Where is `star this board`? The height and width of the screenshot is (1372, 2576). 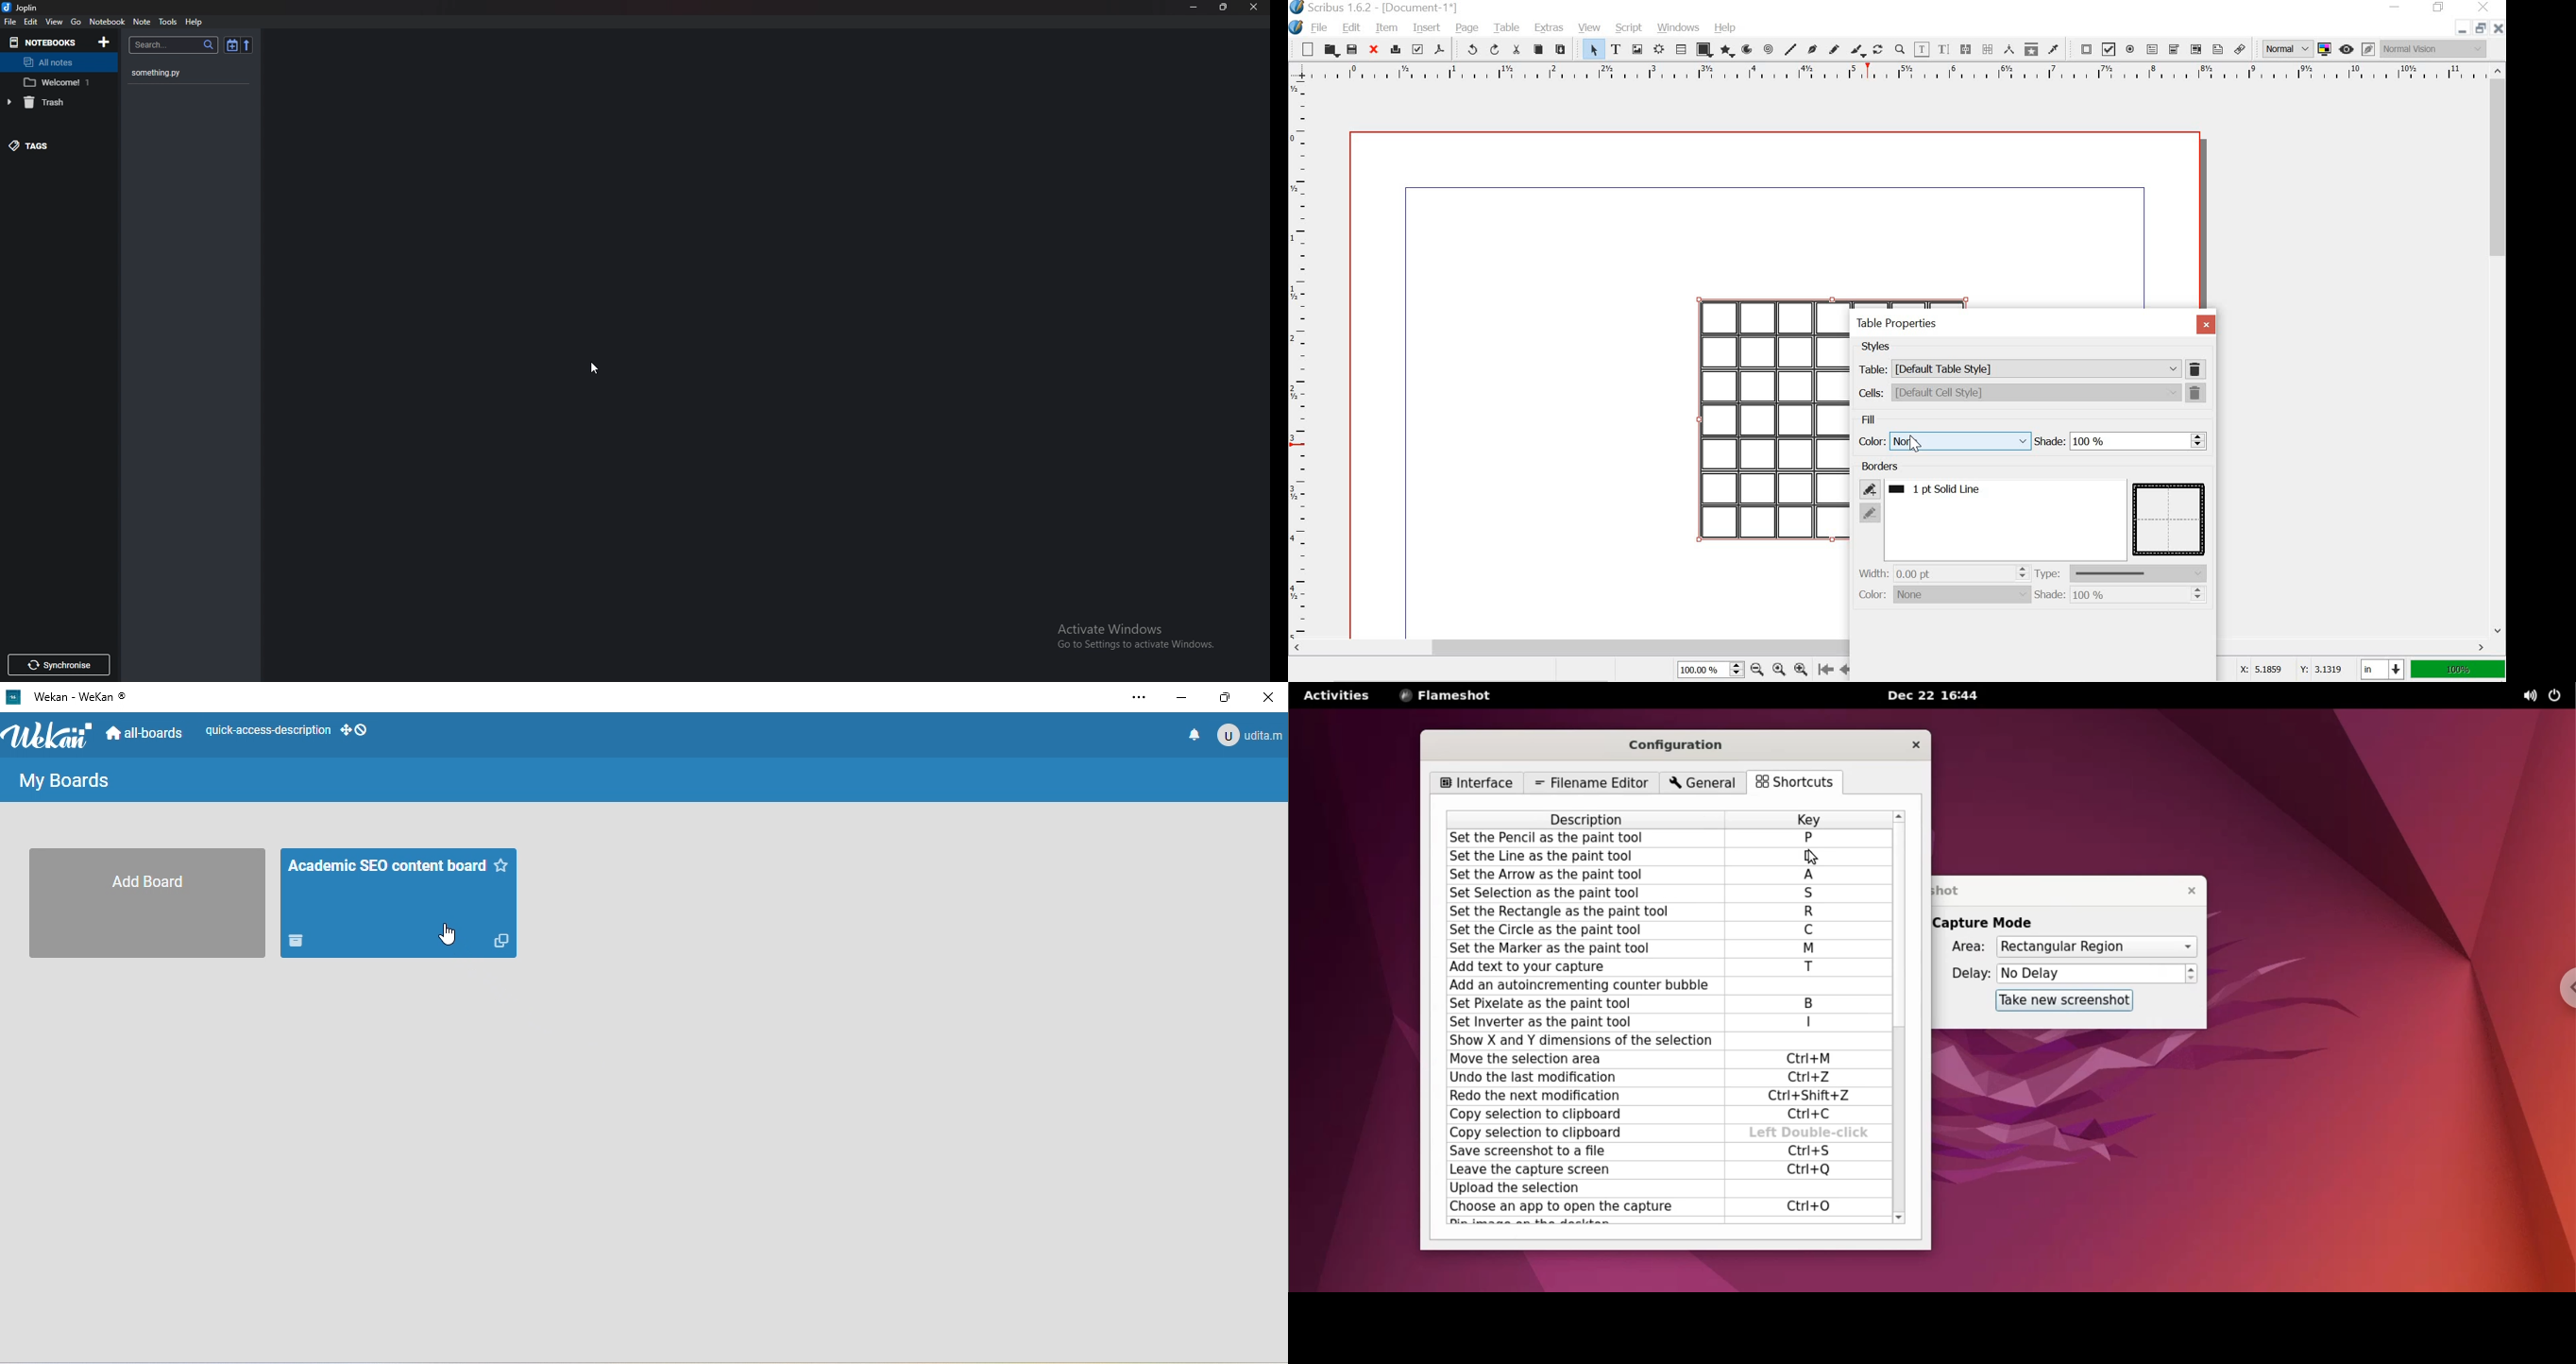
star this board is located at coordinates (501, 865).